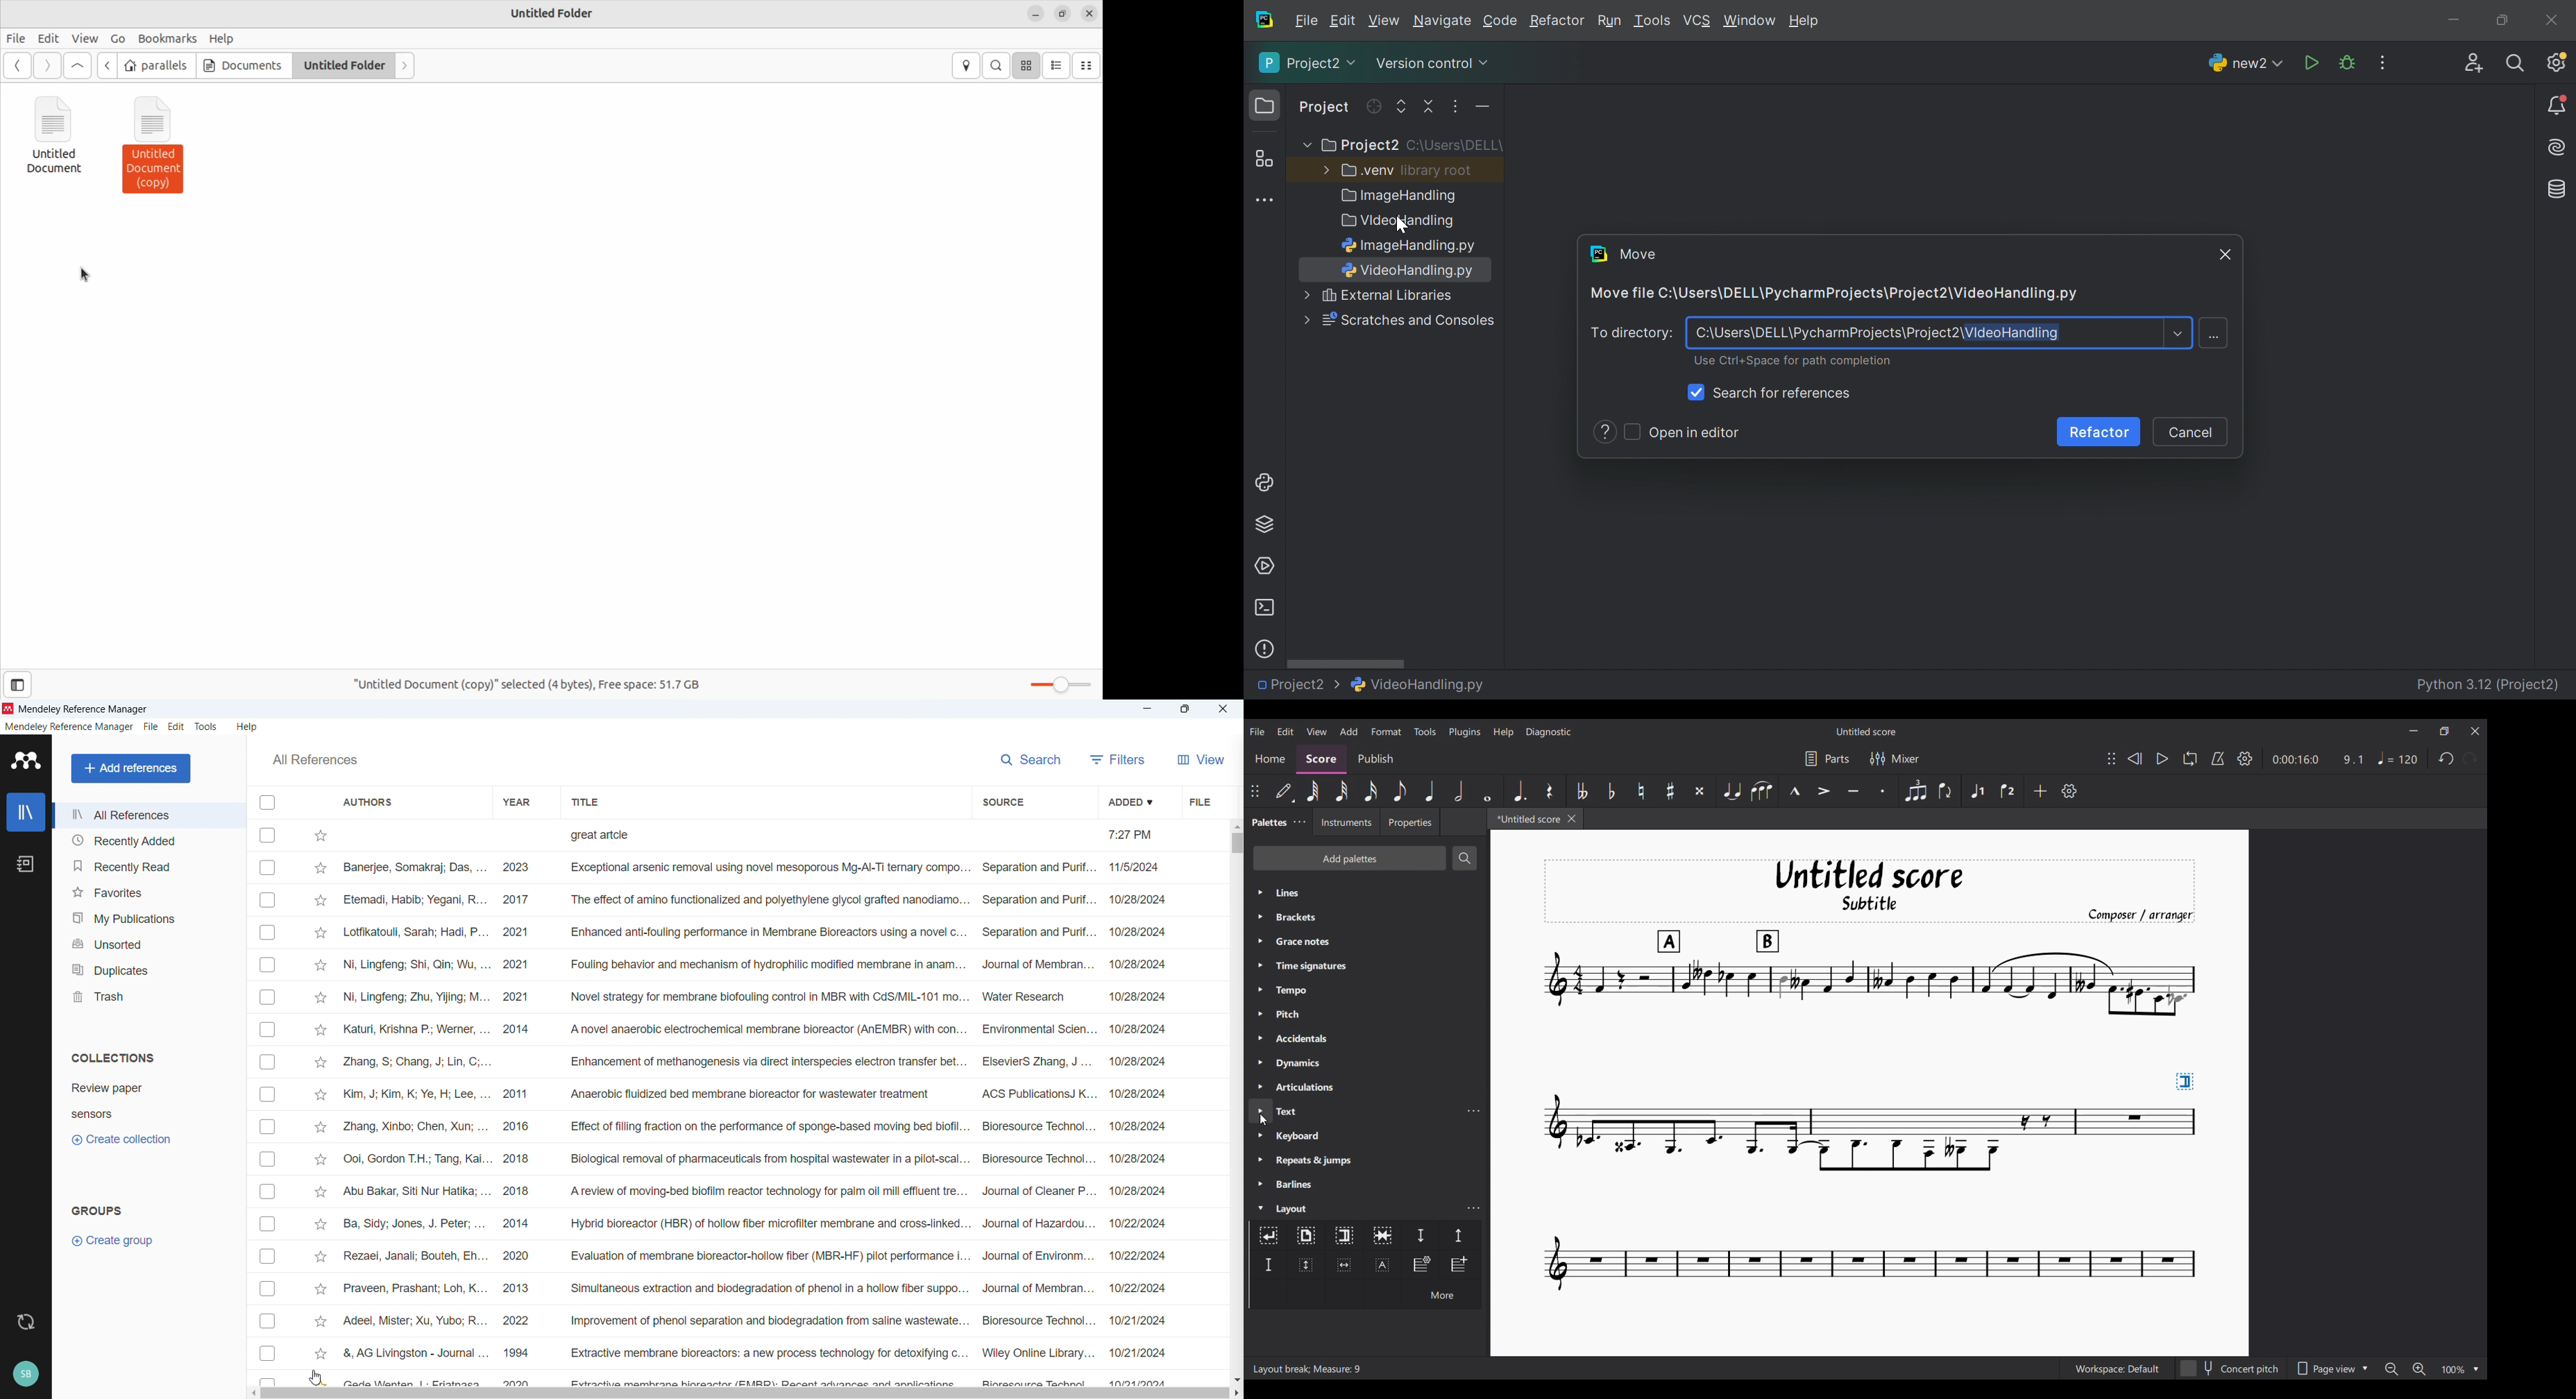  I want to click on Tenuto, so click(1854, 791).